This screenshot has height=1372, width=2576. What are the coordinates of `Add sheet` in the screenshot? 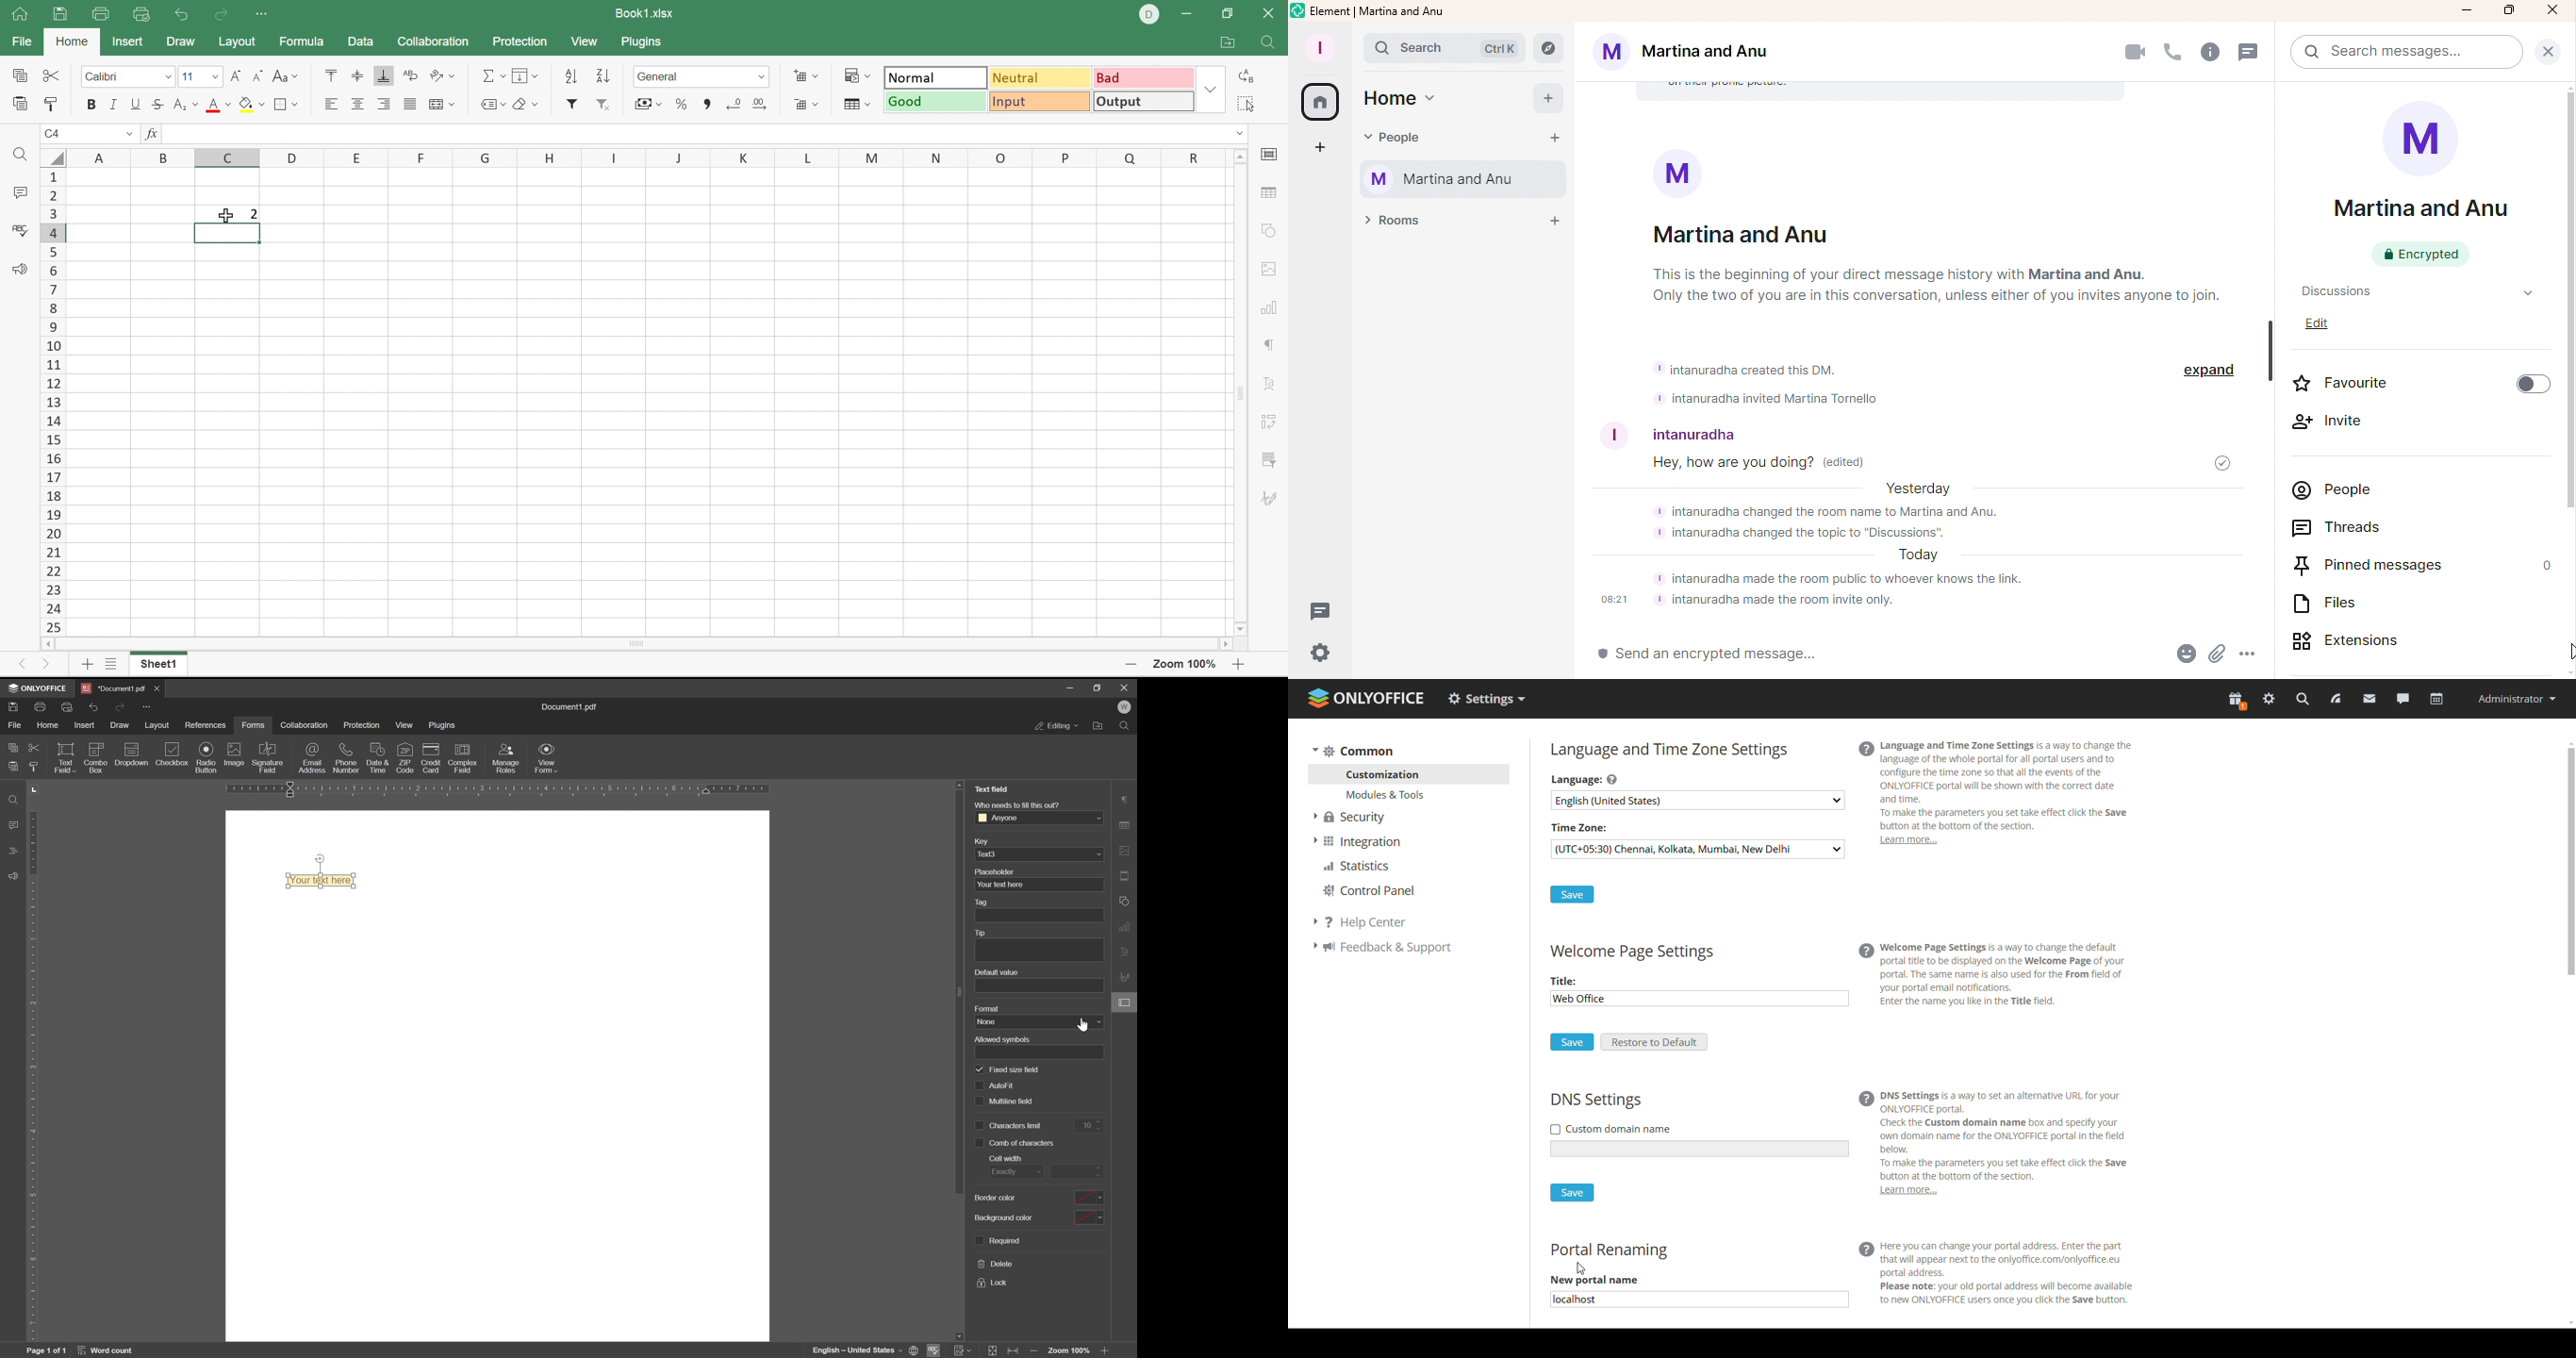 It's located at (86, 666).